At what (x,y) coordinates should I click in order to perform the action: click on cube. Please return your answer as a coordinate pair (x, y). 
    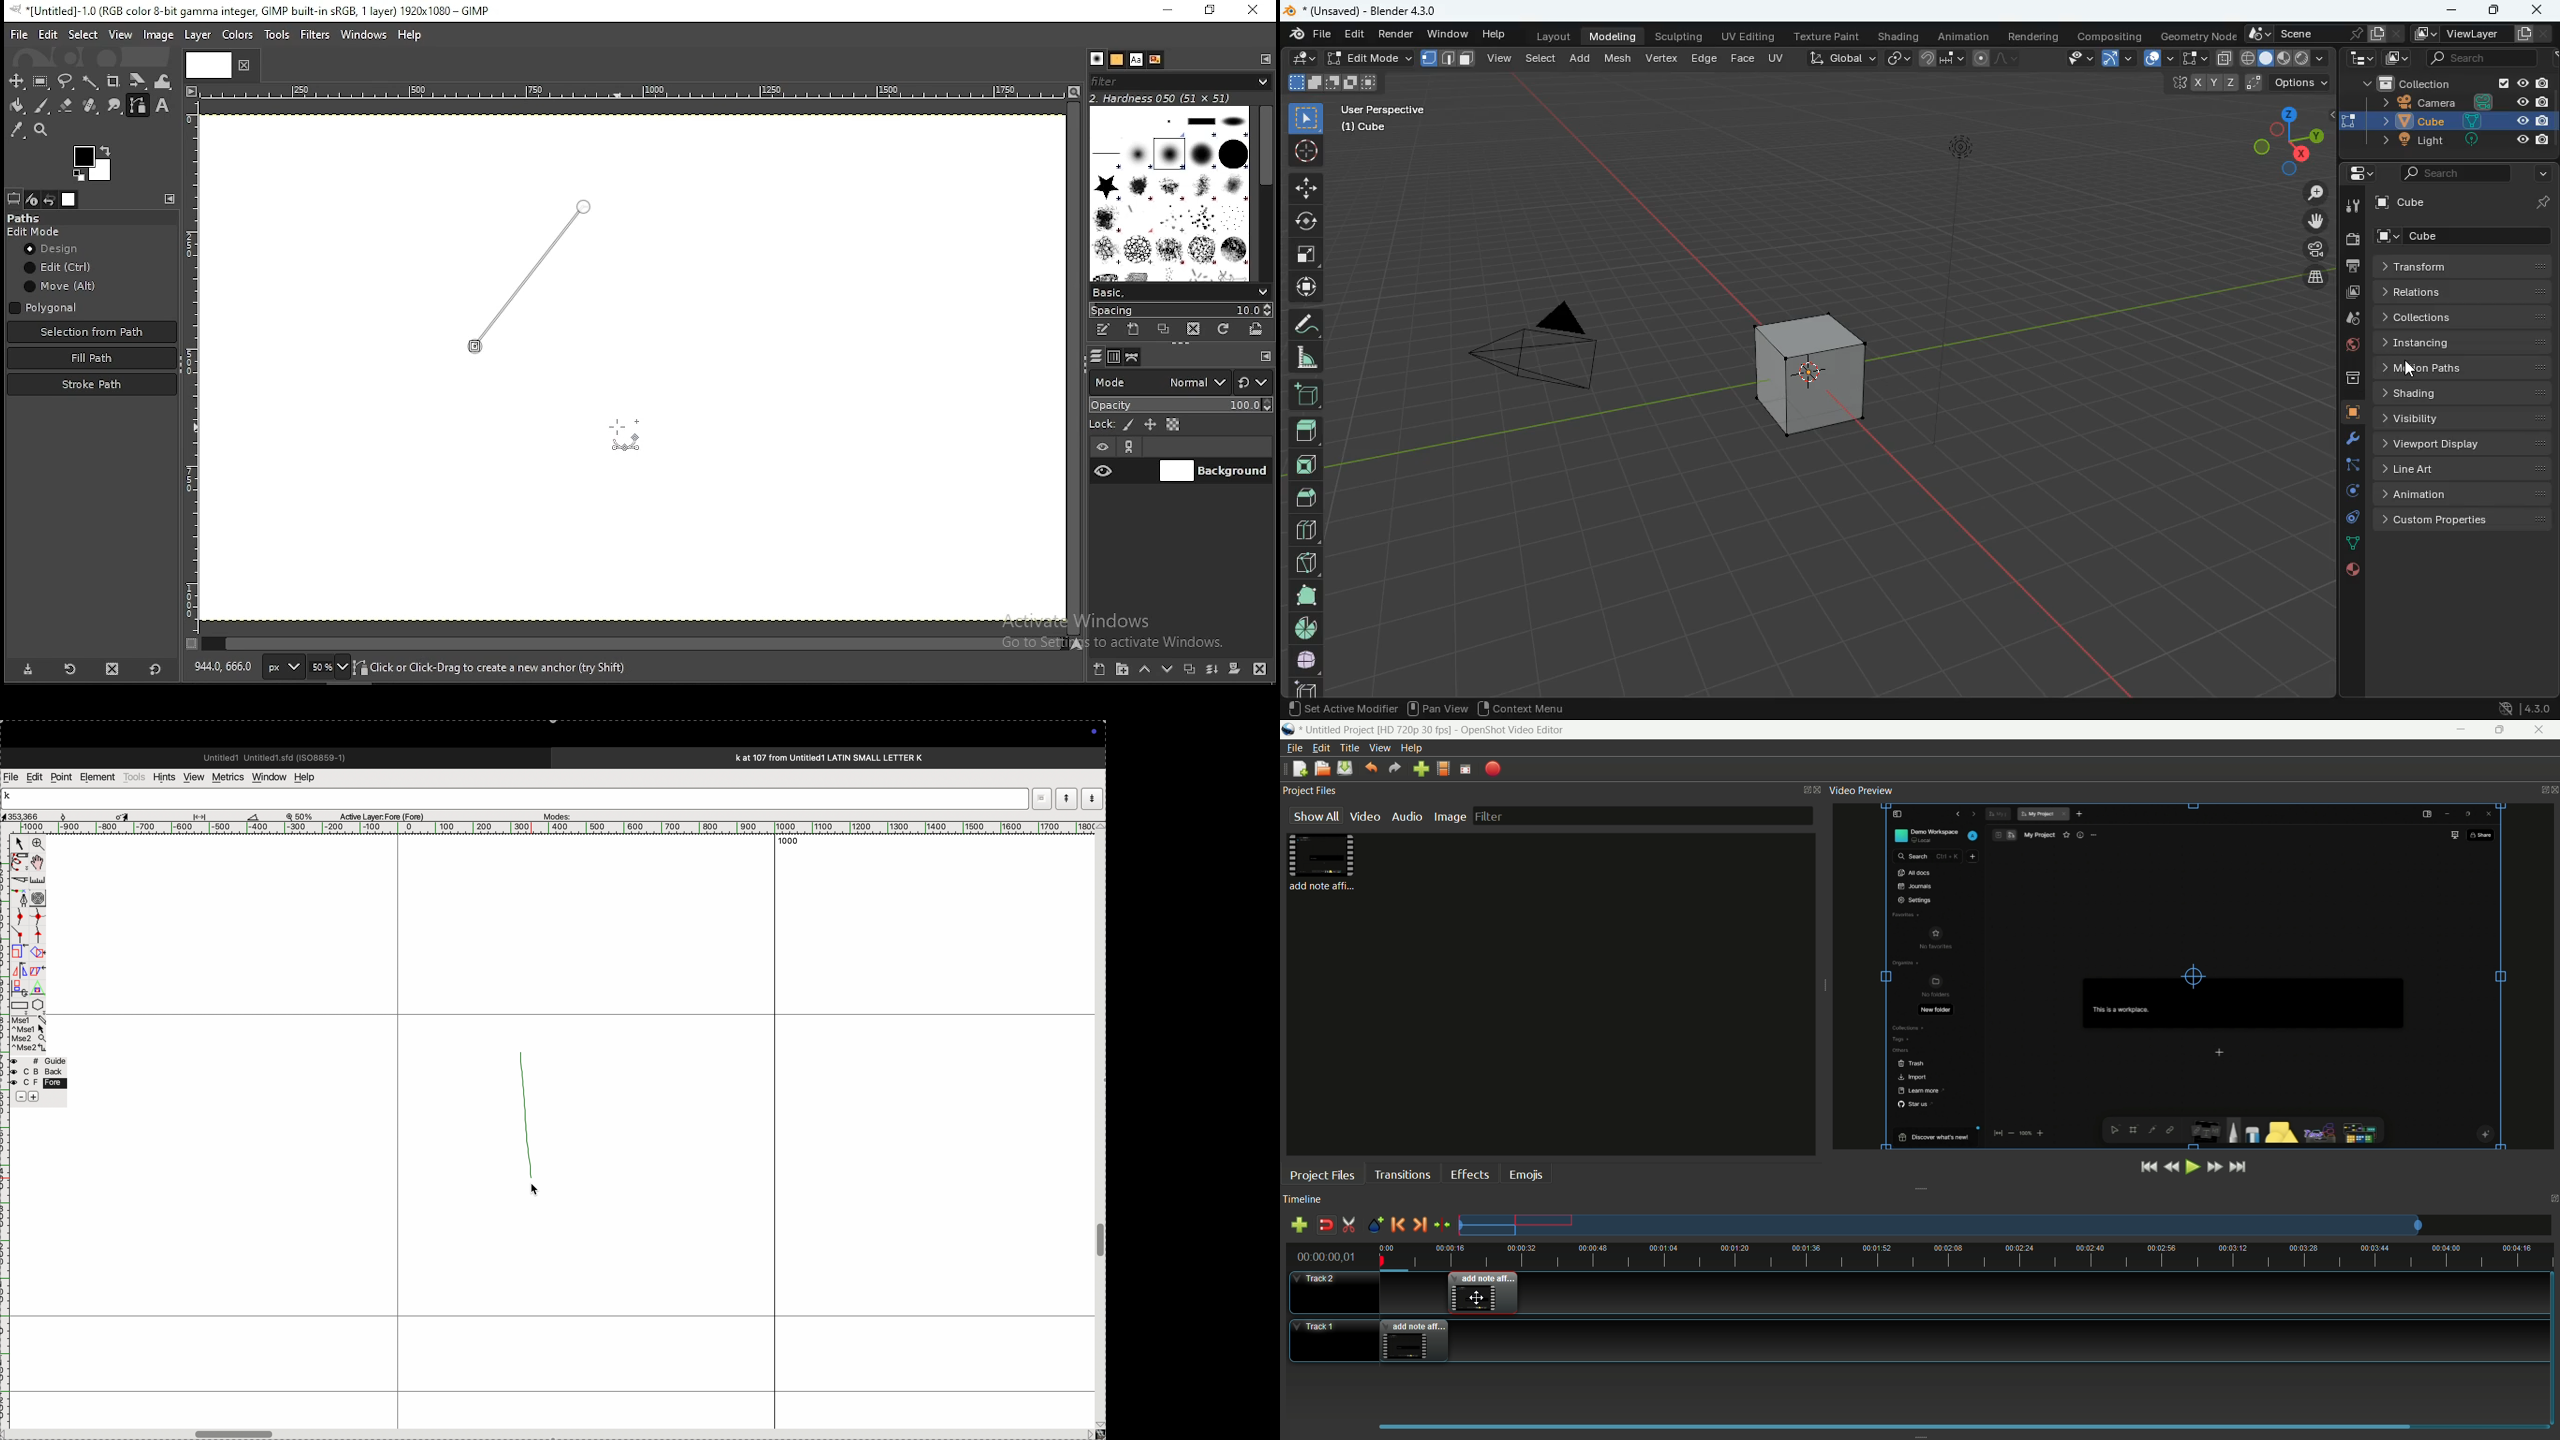
    Looking at the image, I should click on (2468, 236).